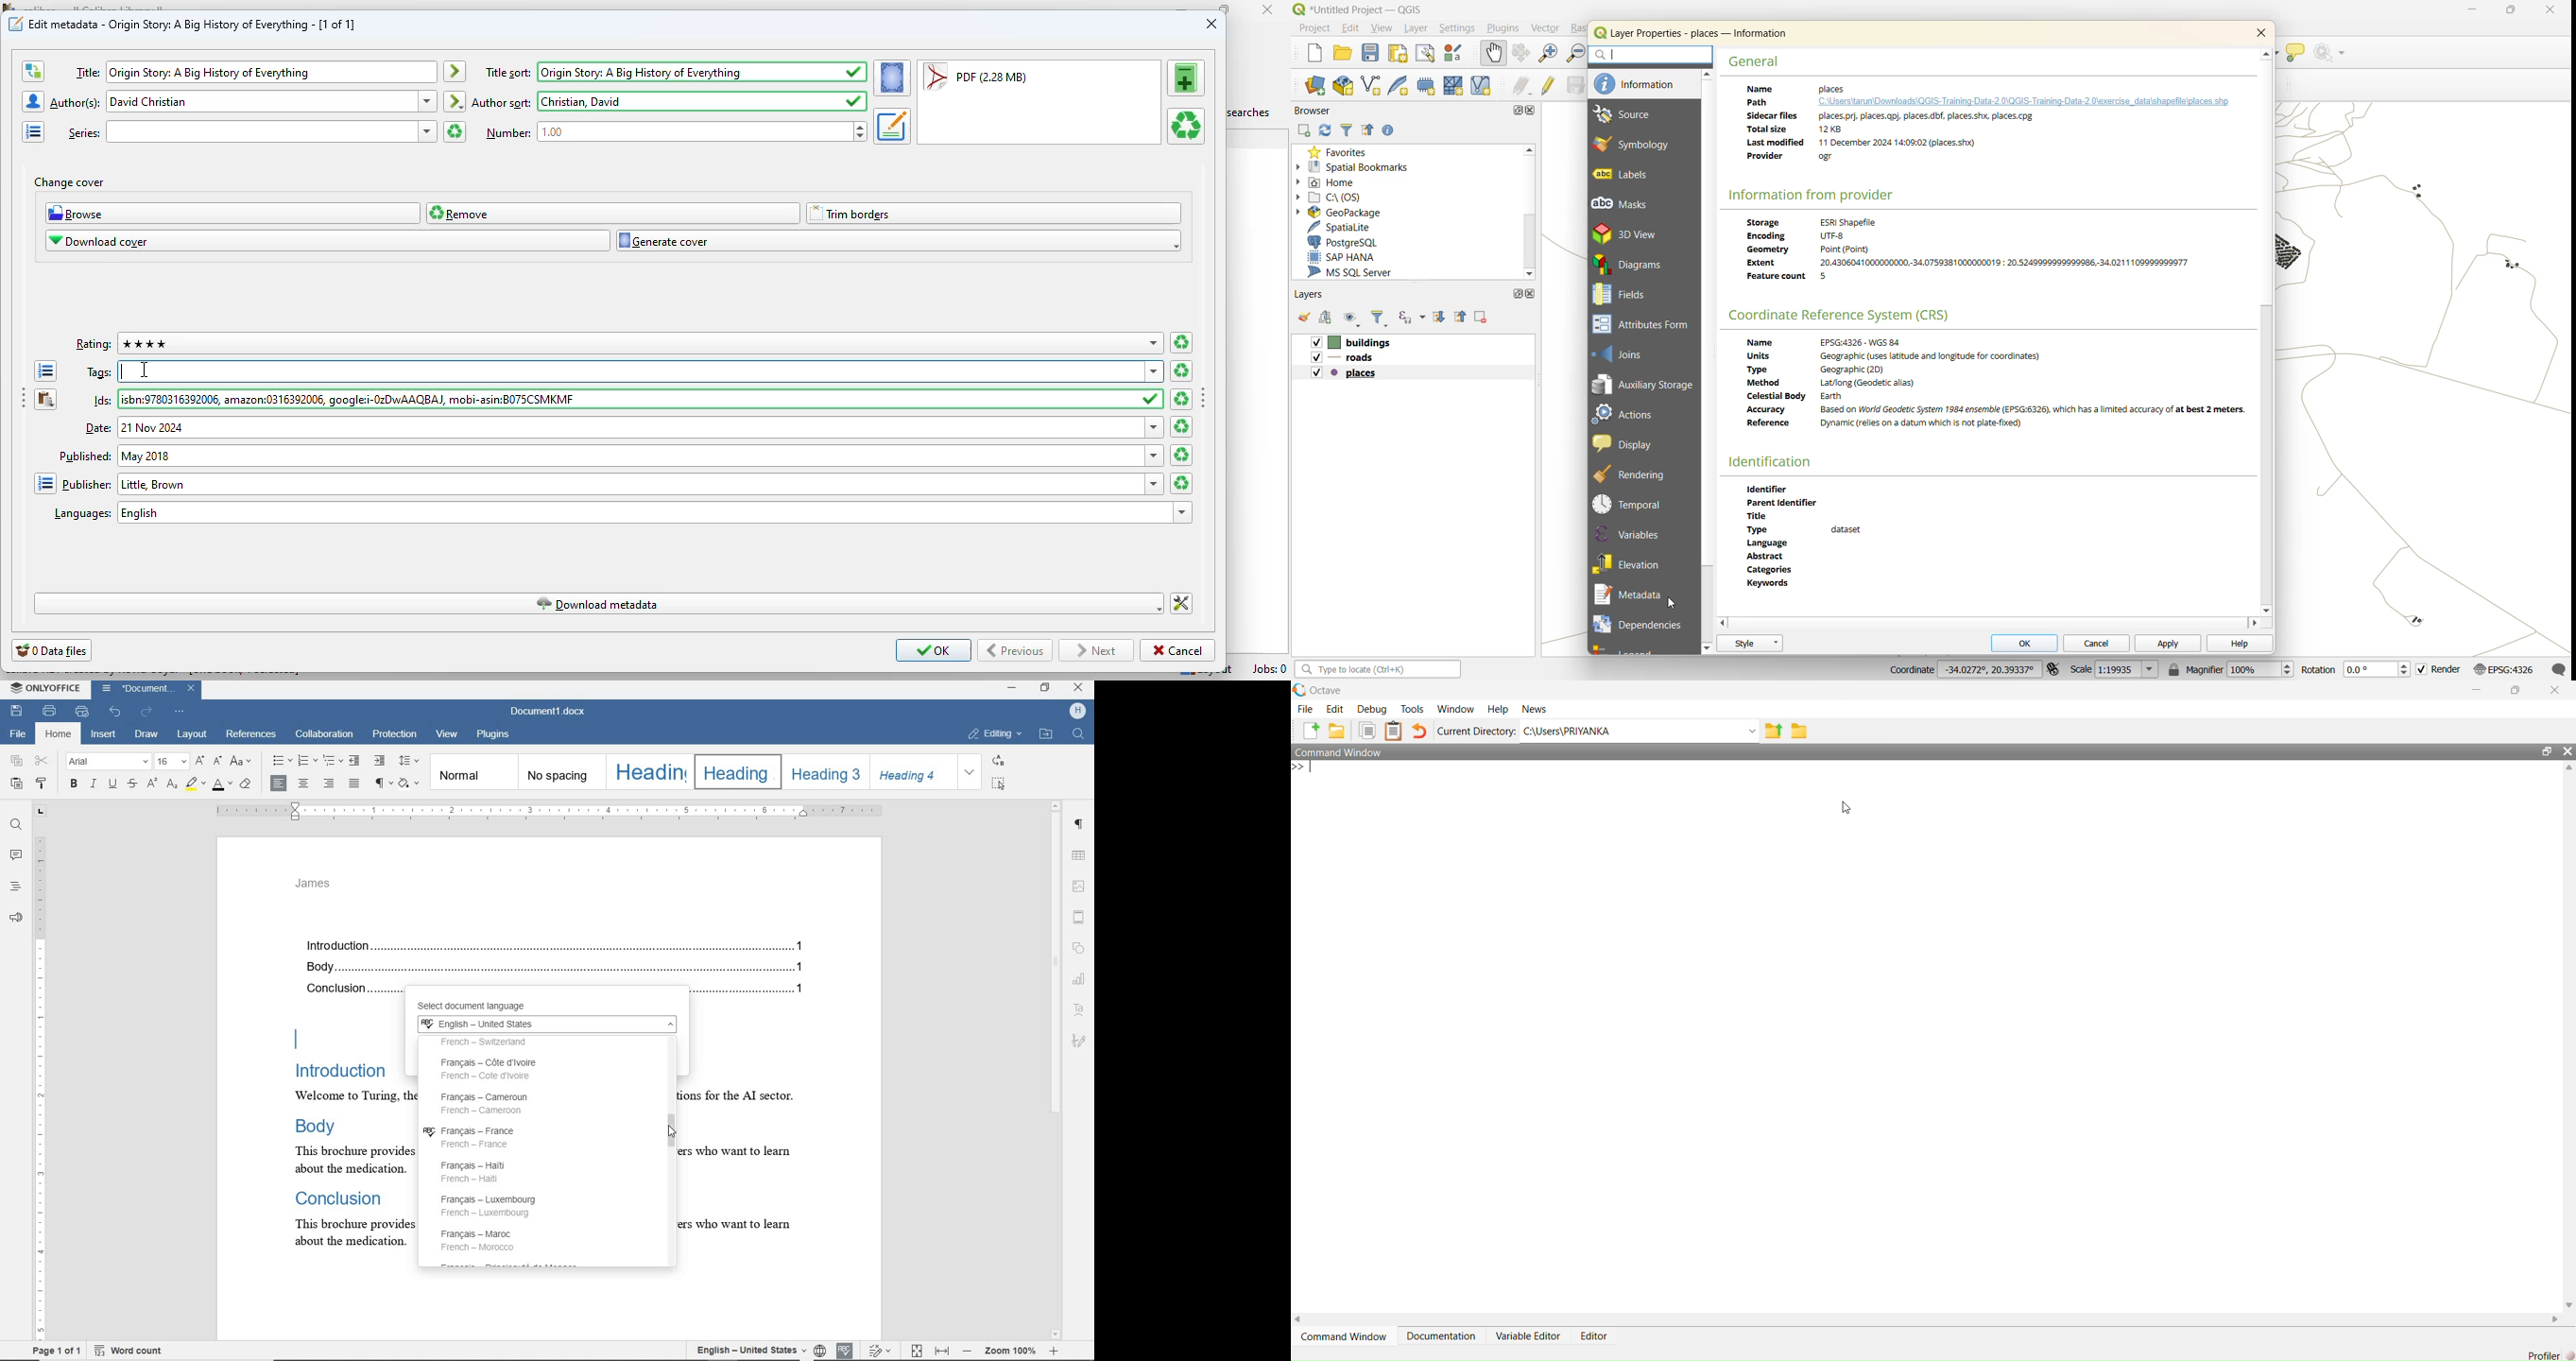 This screenshot has height=1372, width=2576. What do you see at coordinates (1187, 127) in the screenshot?
I see `remove the selected format from this book` at bounding box center [1187, 127].